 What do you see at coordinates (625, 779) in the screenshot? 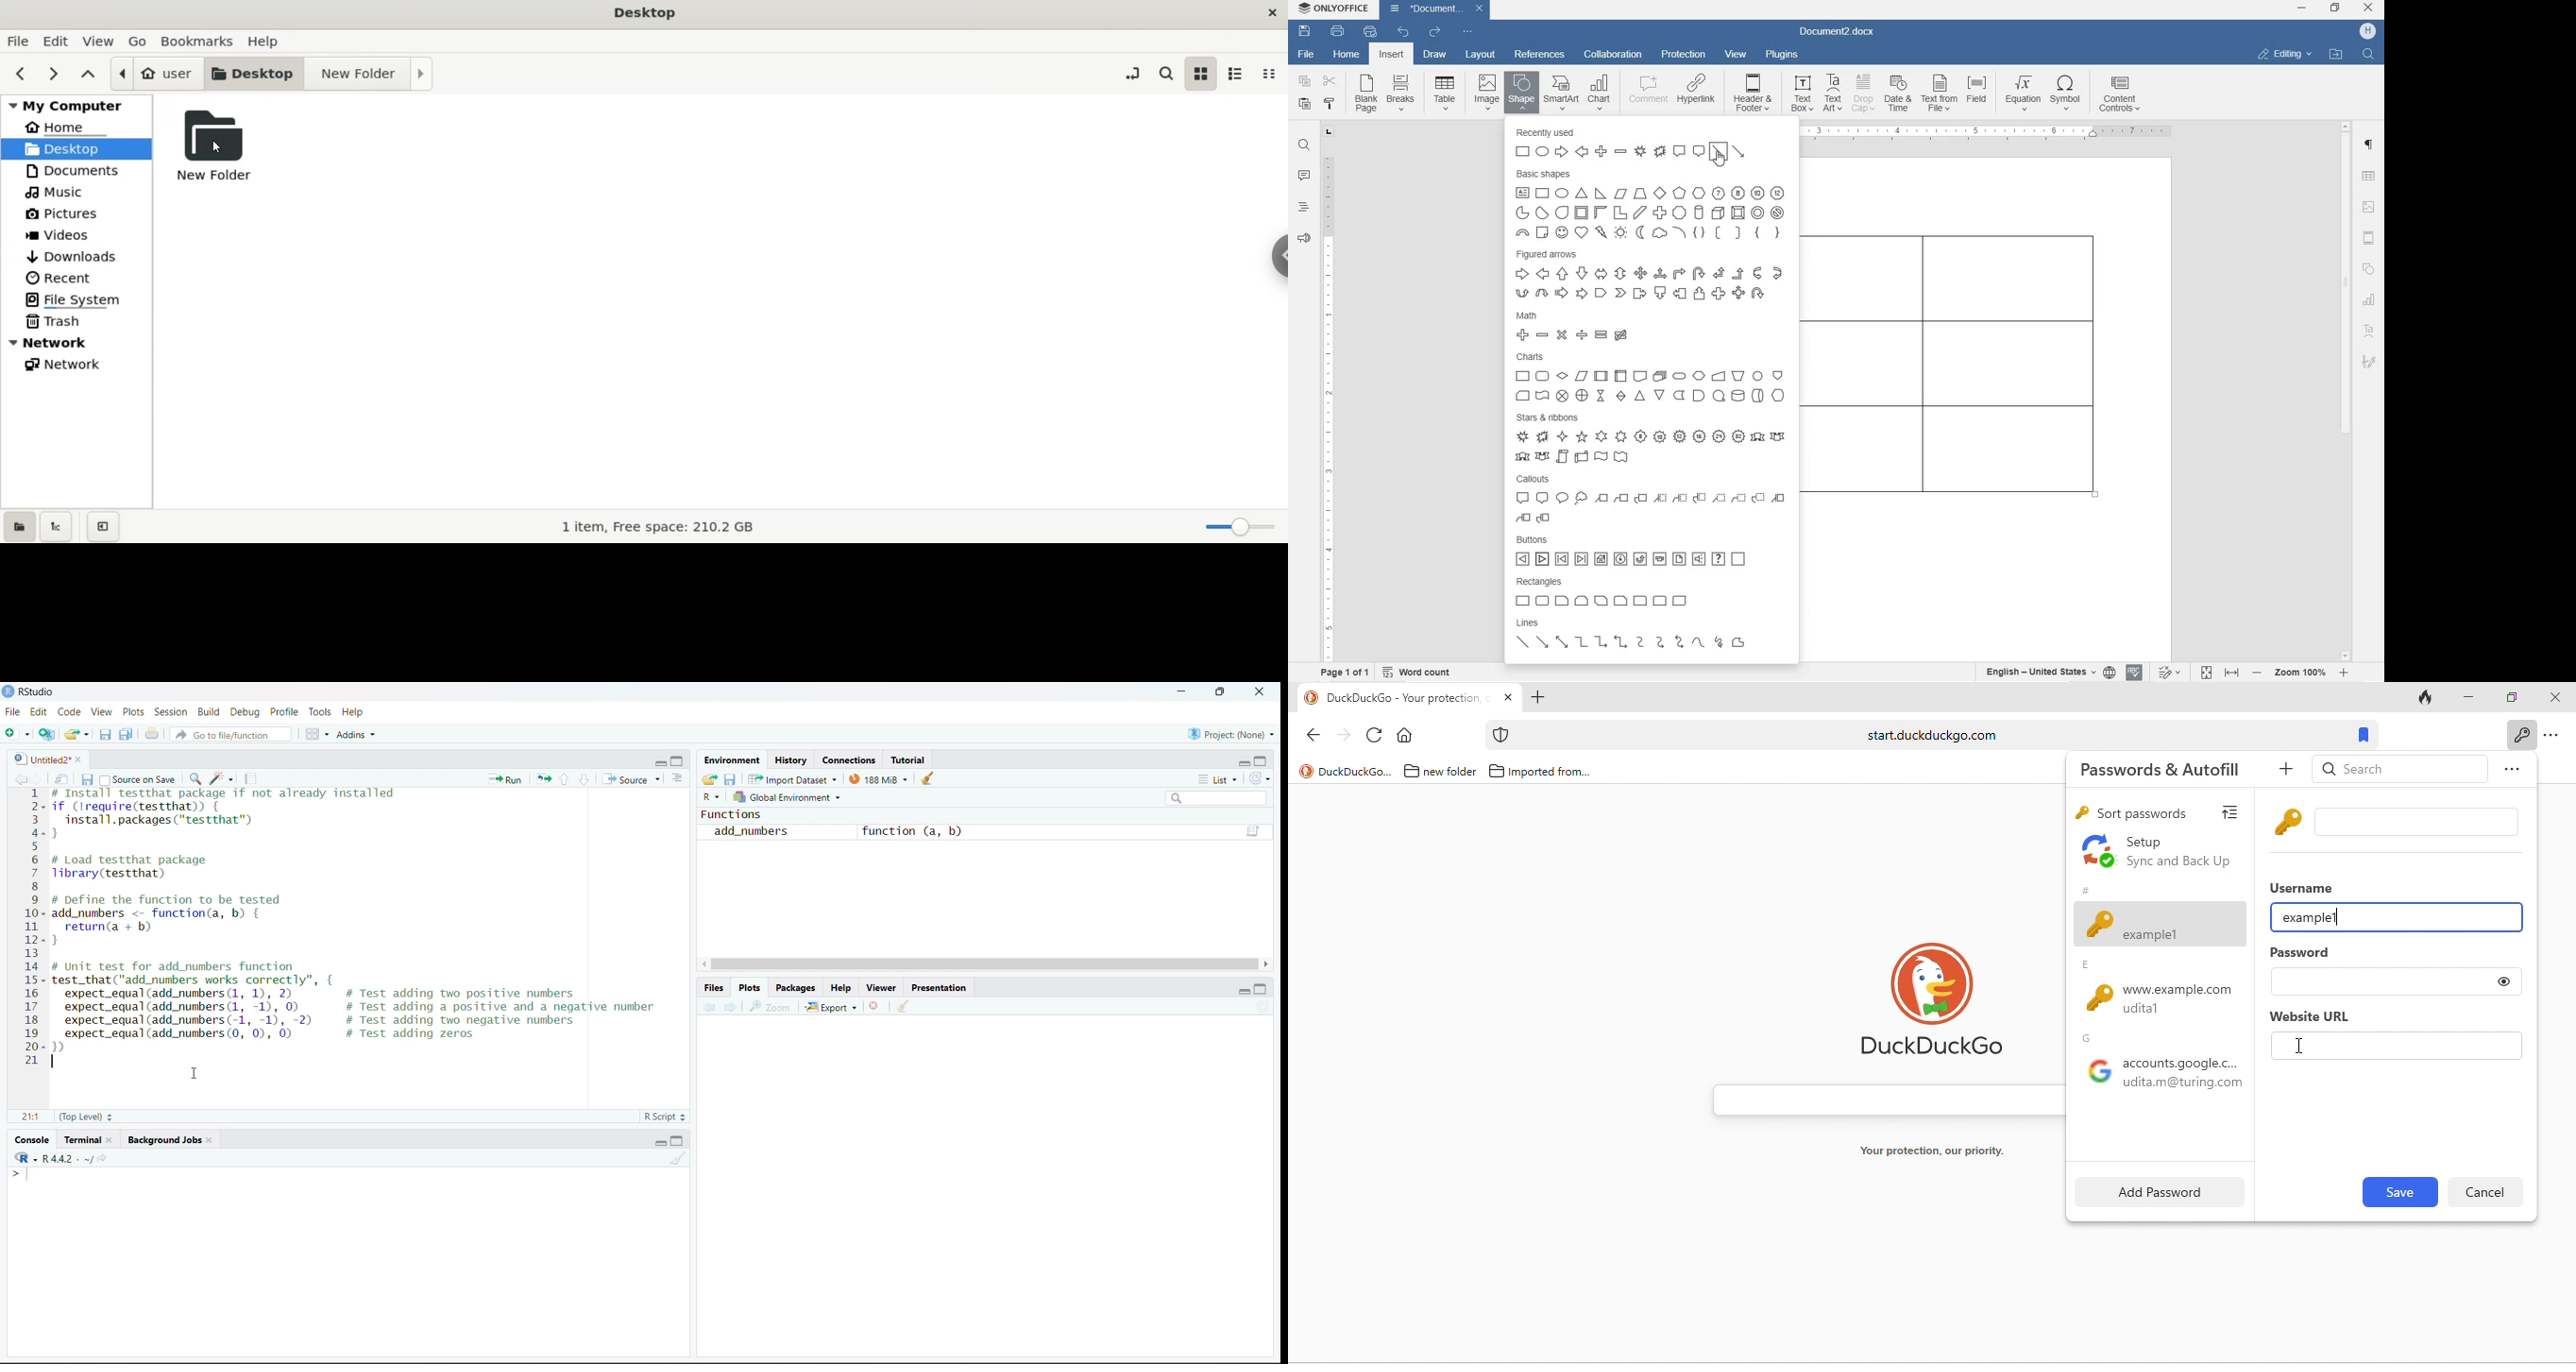
I see `source` at bounding box center [625, 779].